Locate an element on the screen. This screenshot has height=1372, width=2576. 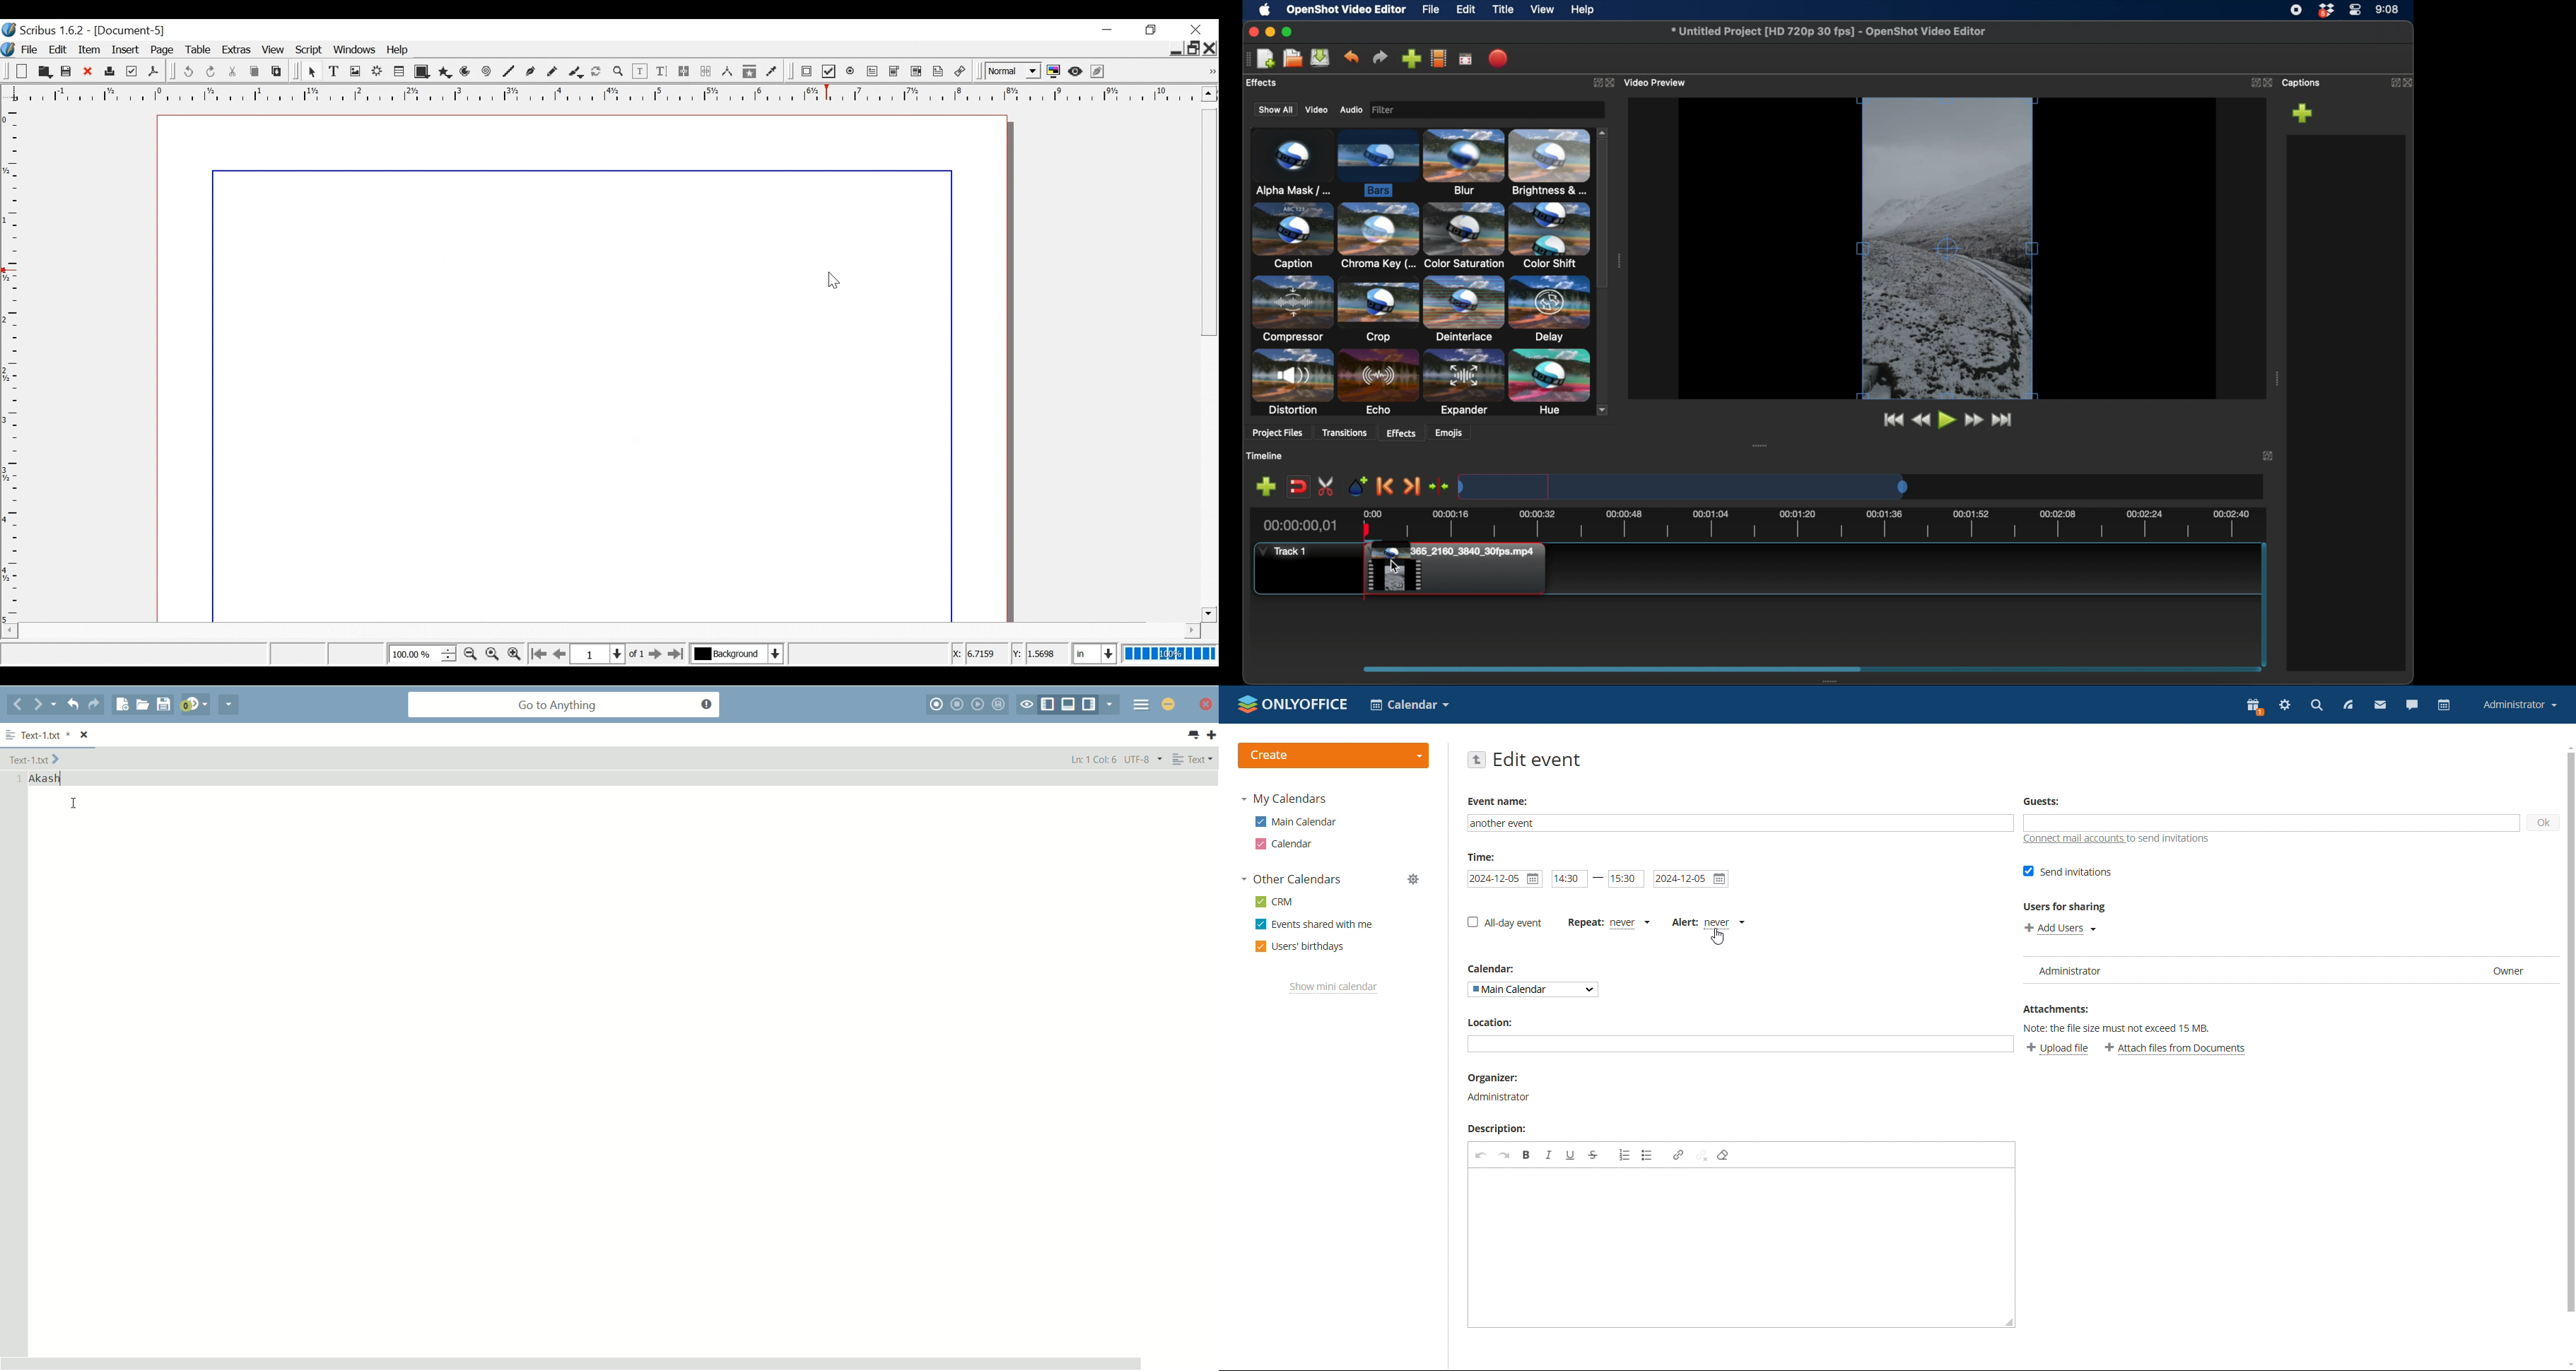
undo is located at coordinates (1352, 56).